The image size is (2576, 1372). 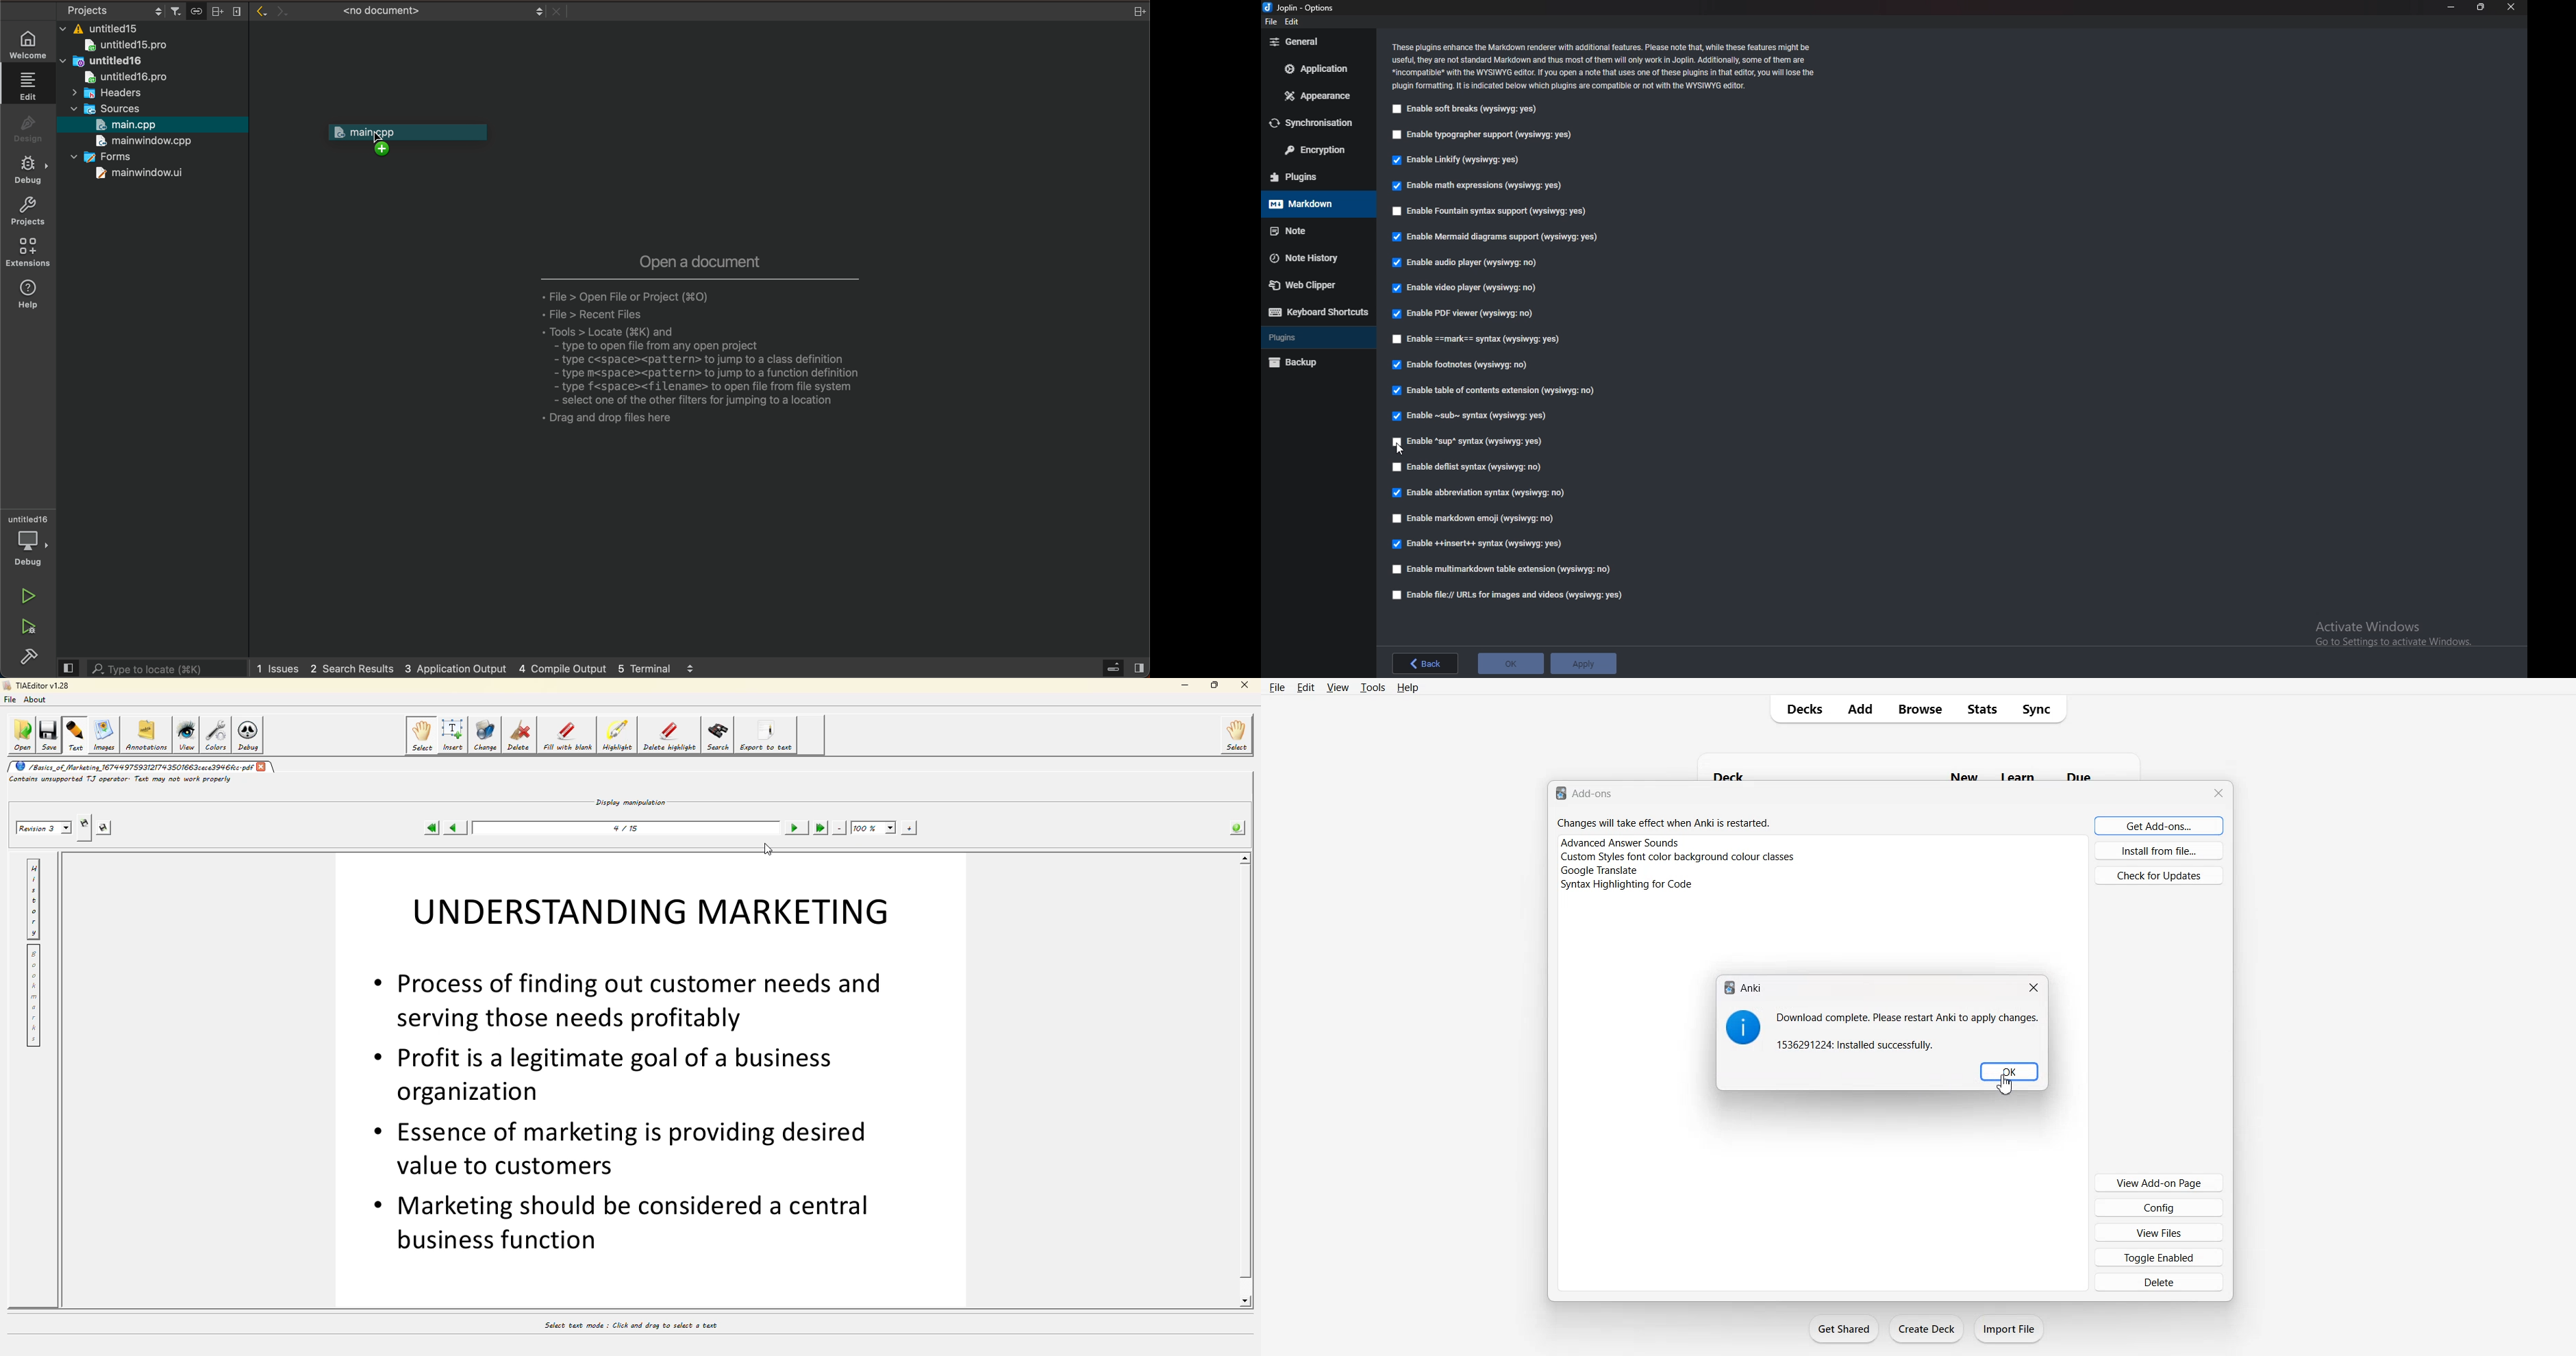 What do you see at coordinates (1293, 21) in the screenshot?
I see `edit` at bounding box center [1293, 21].